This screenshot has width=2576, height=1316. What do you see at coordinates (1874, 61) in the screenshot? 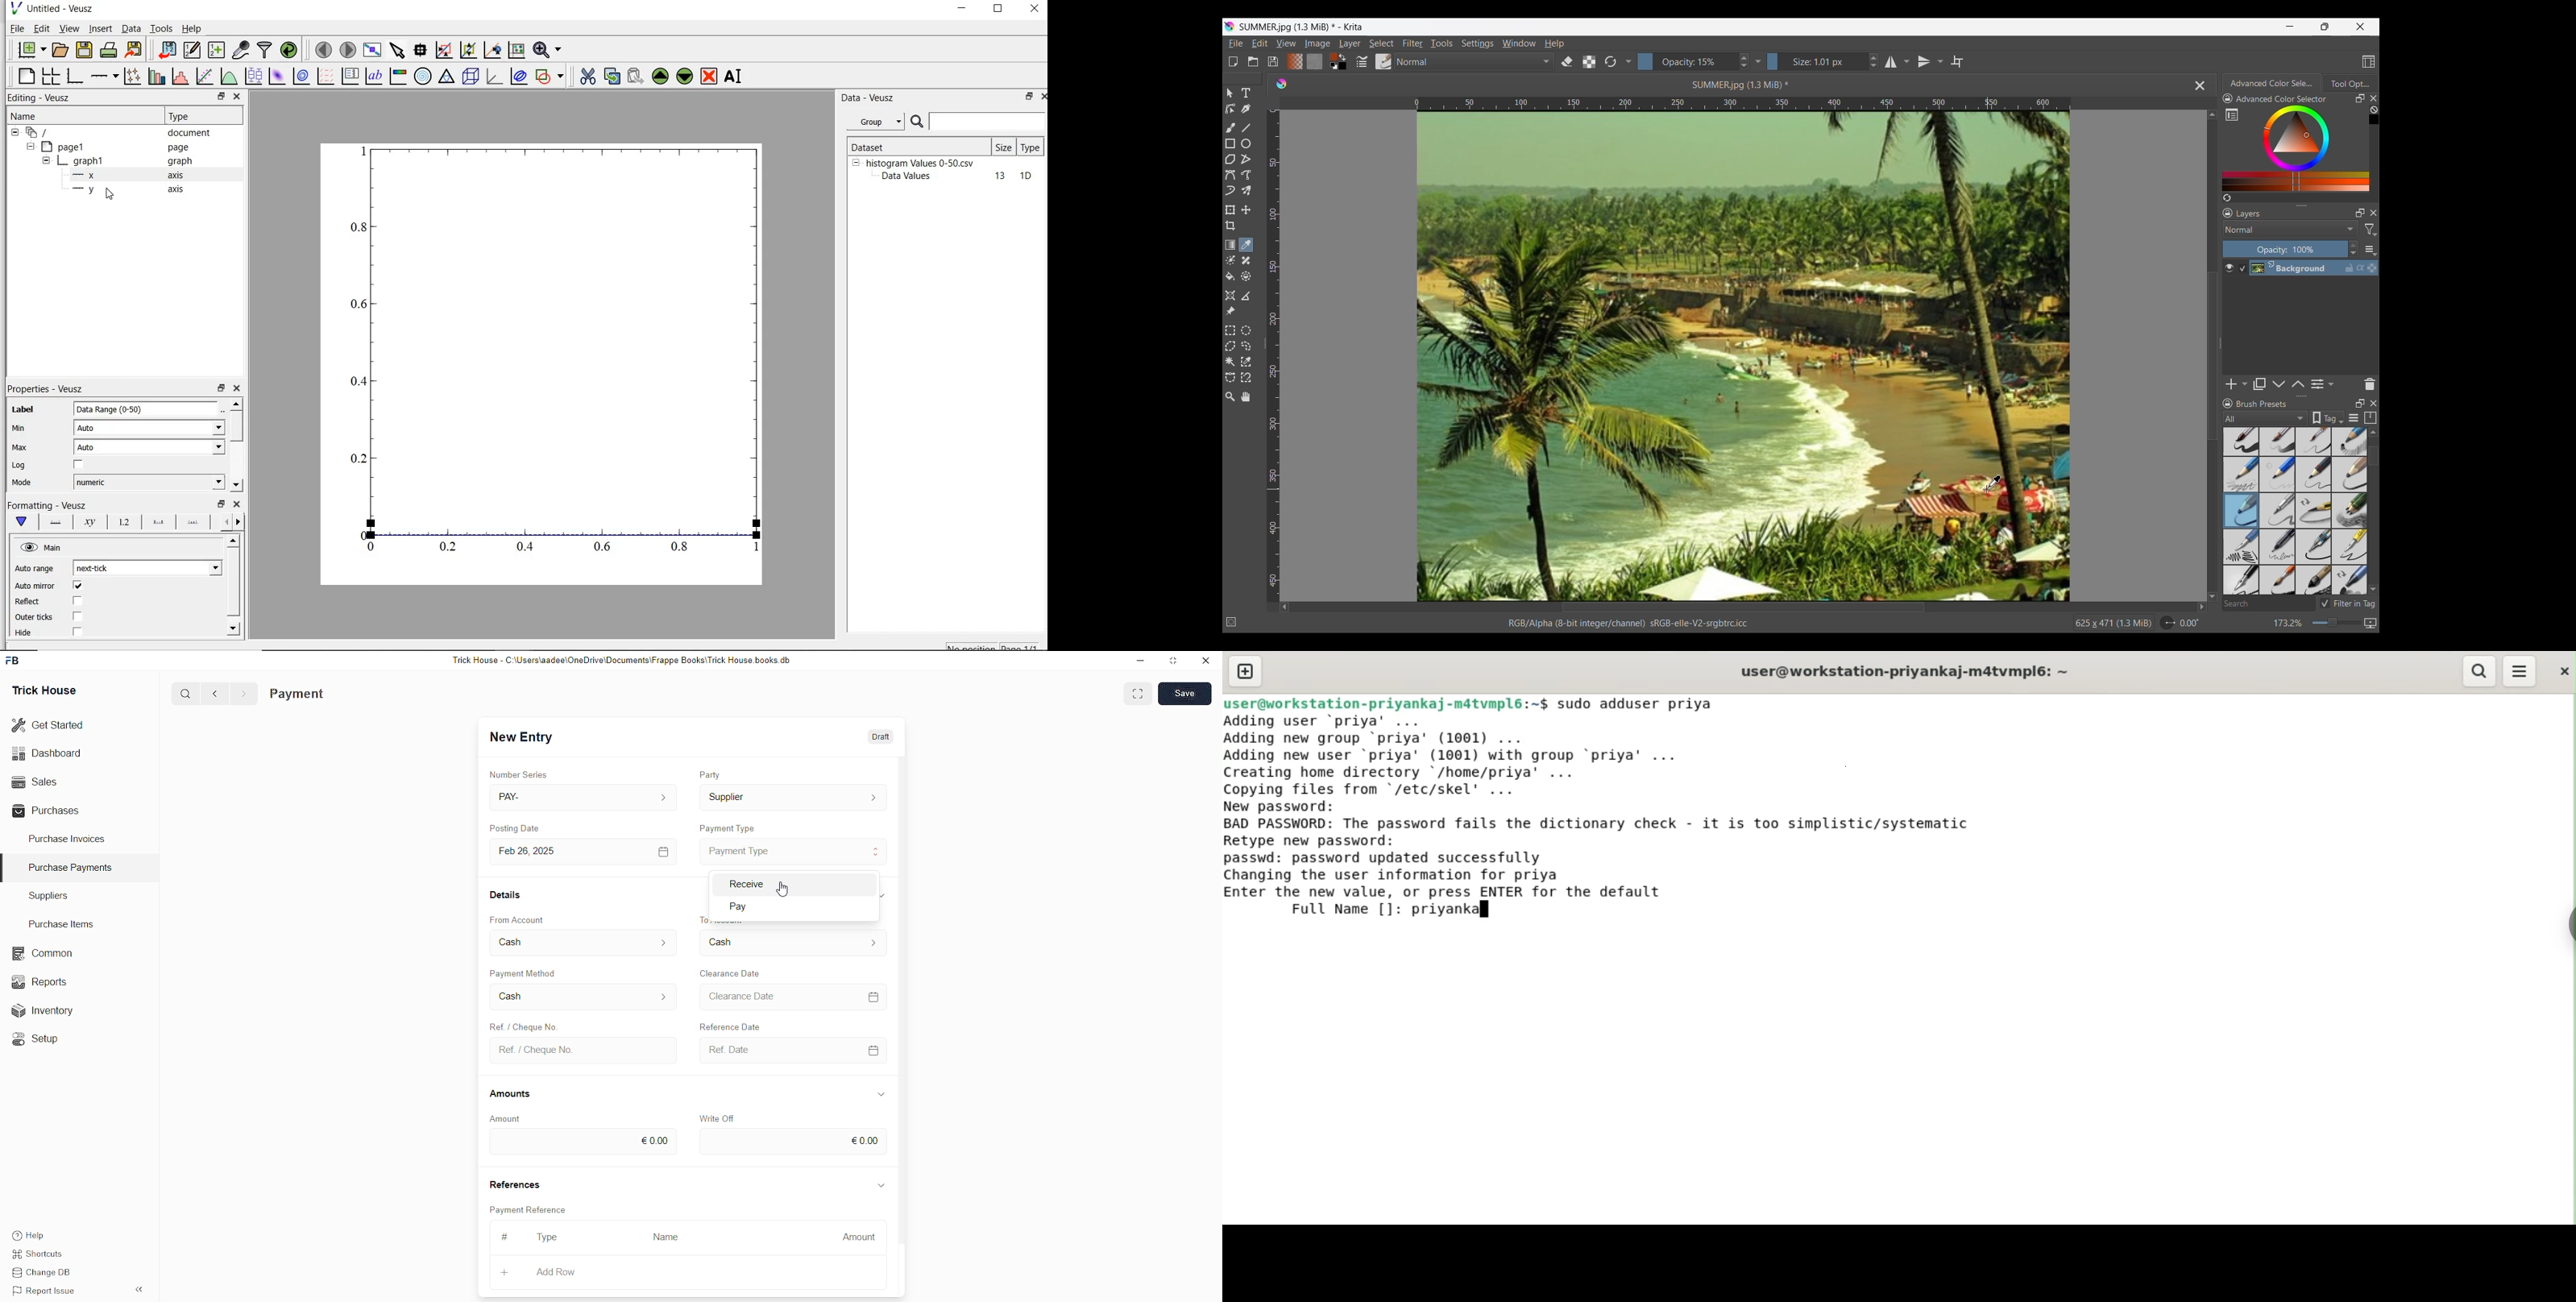
I see `Increase/Decrease size` at bounding box center [1874, 61].